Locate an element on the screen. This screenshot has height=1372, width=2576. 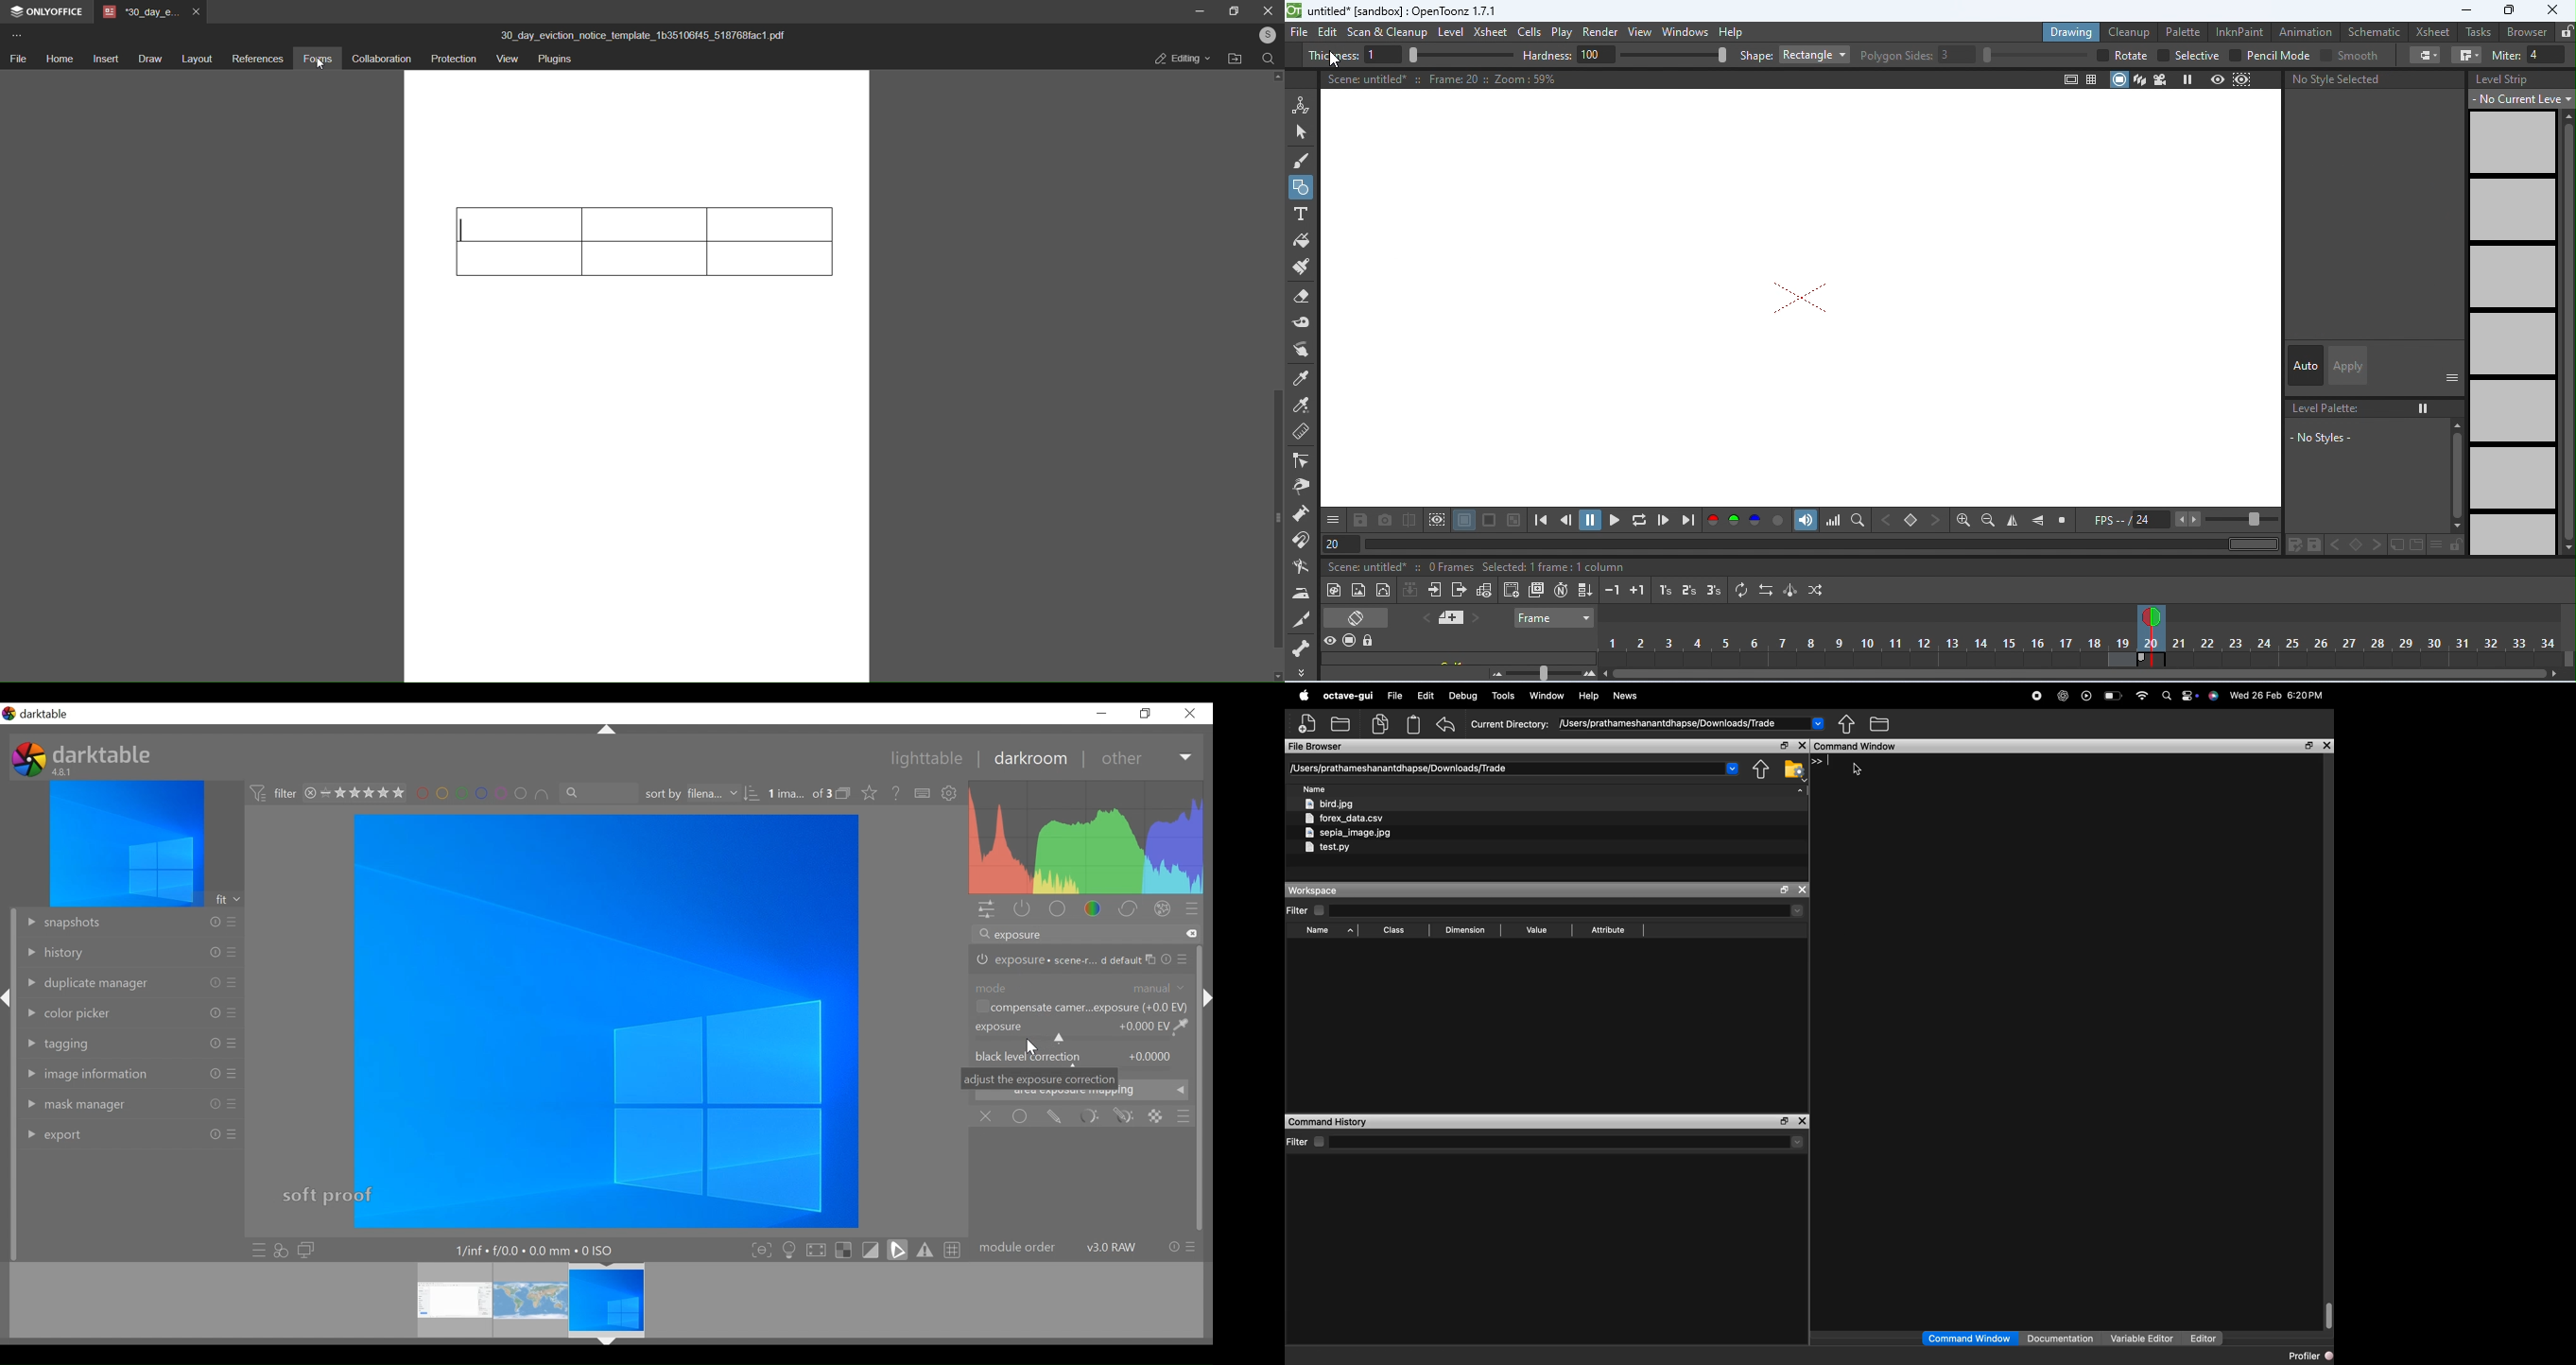
new toonz raster level is located at coordinates (1334, 589).